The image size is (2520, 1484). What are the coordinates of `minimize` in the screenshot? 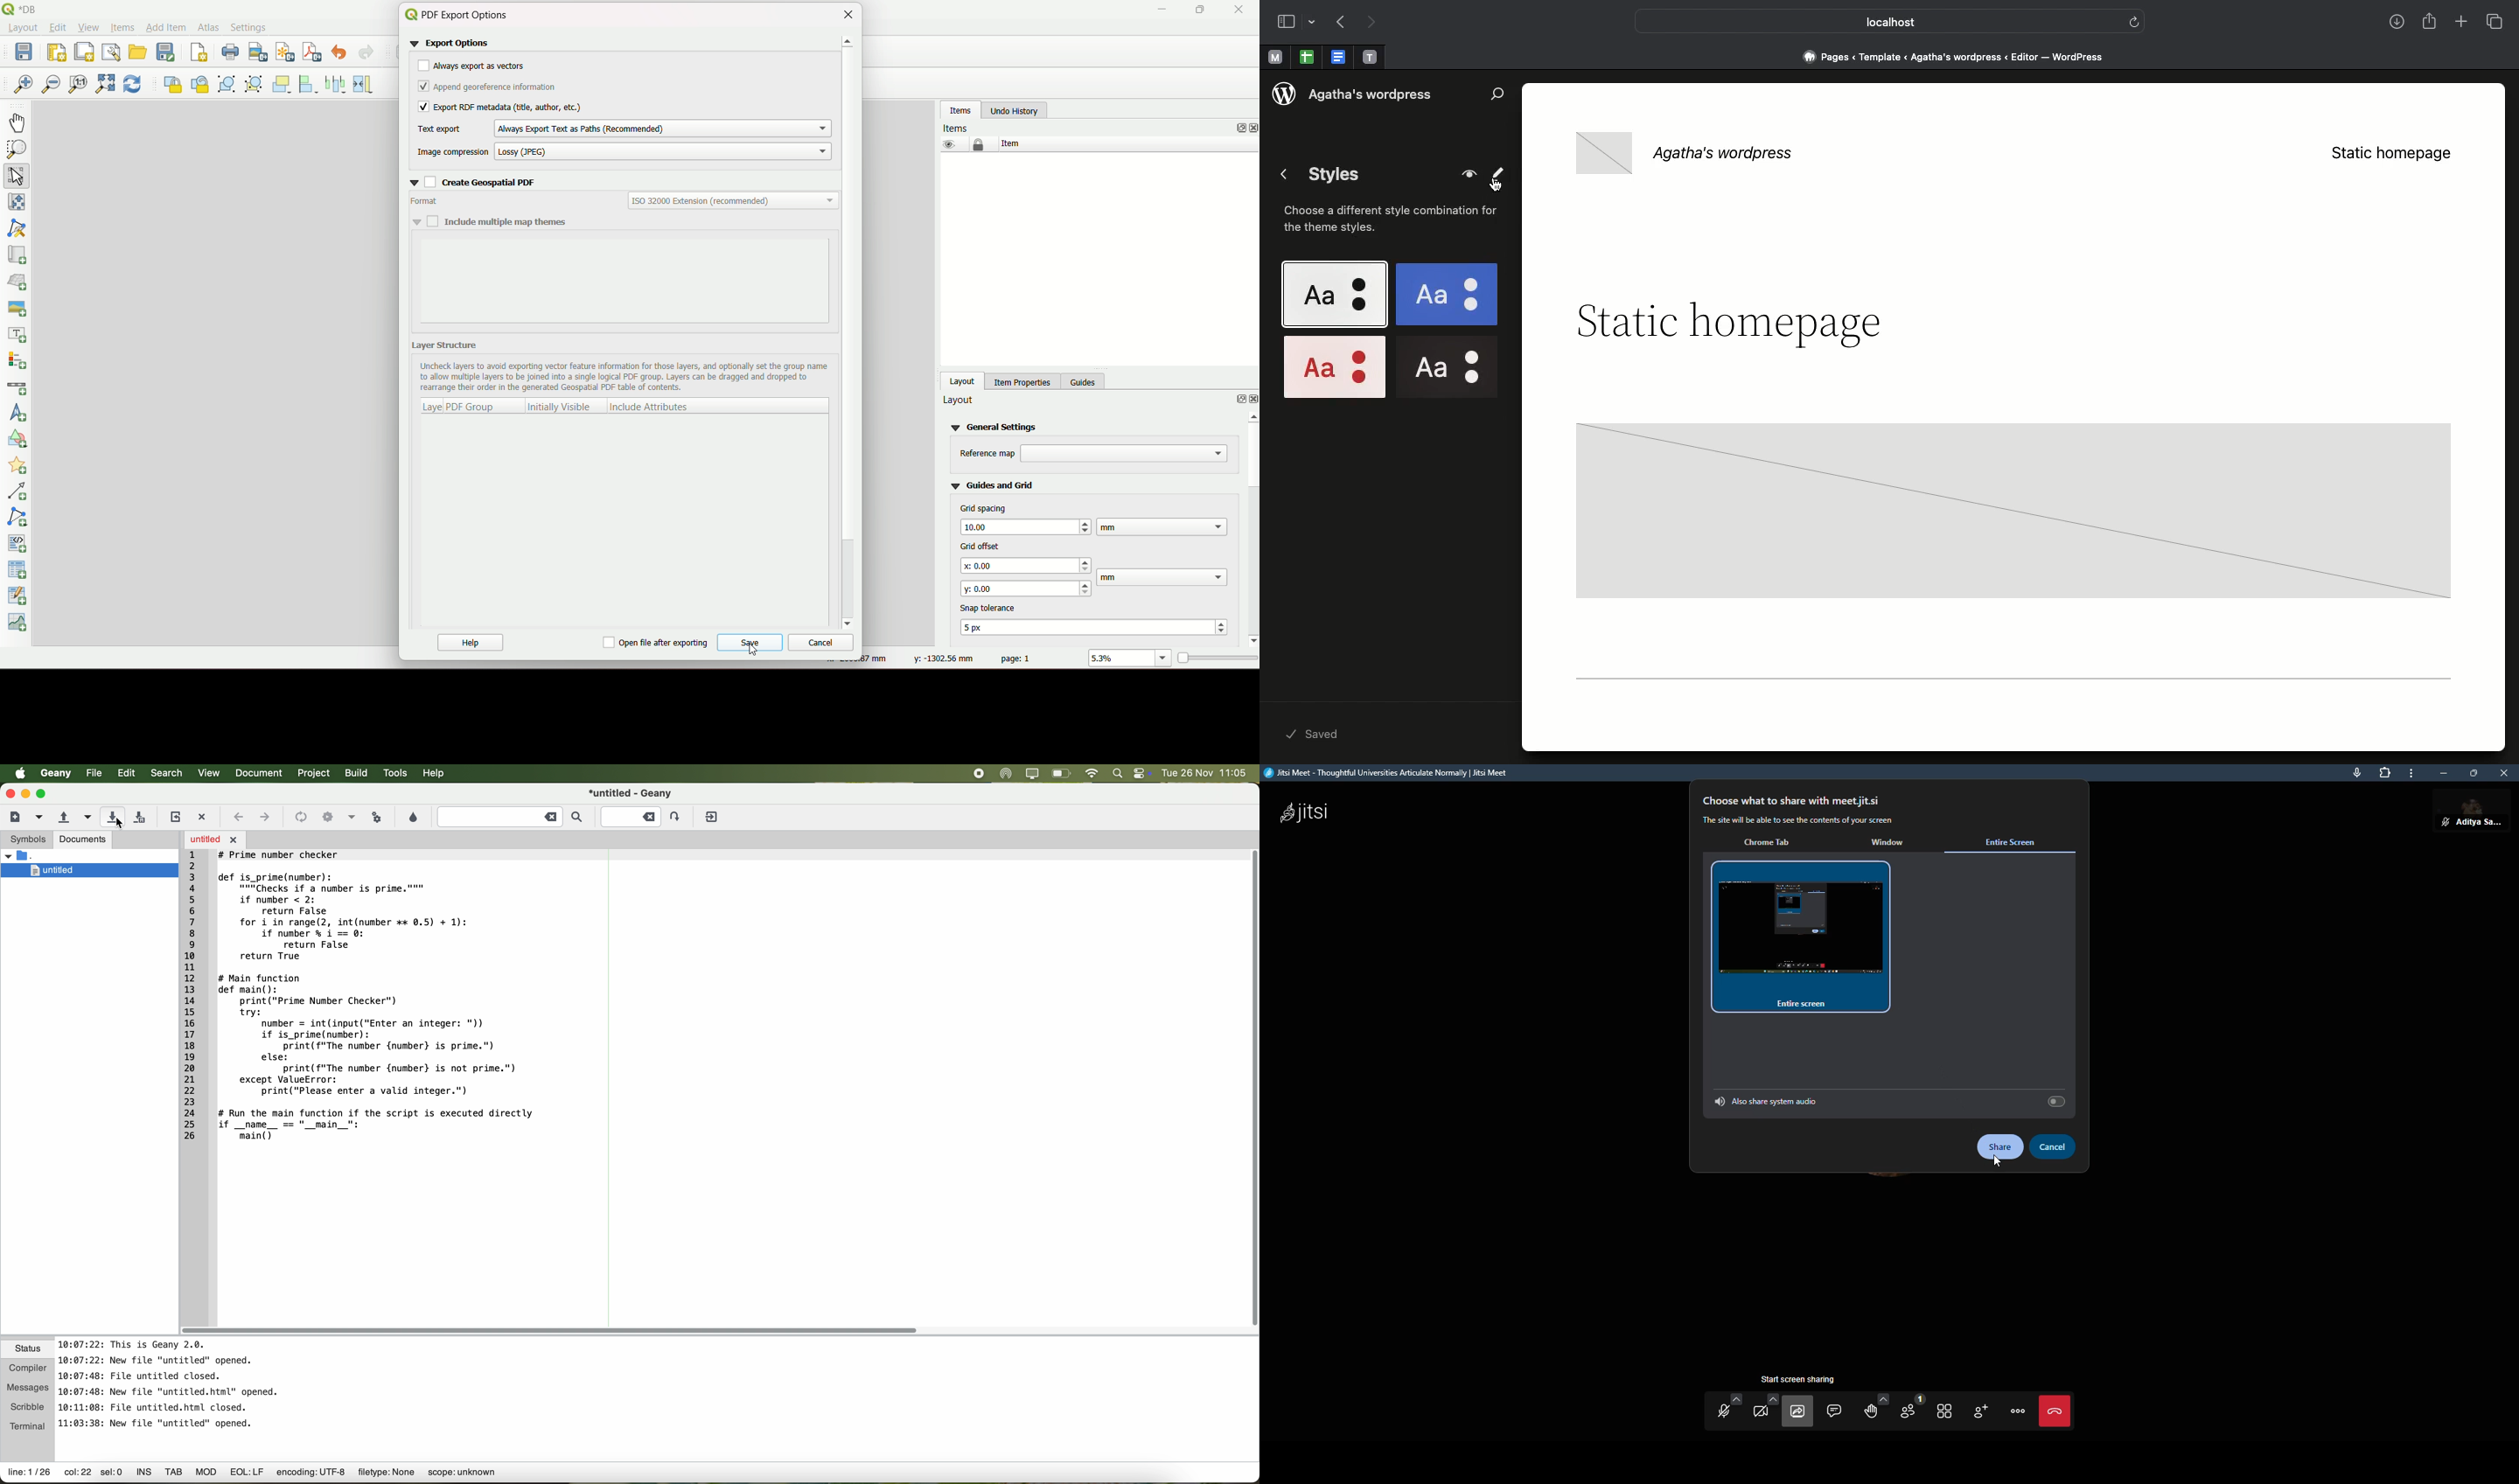 It's located at (2439, 773).